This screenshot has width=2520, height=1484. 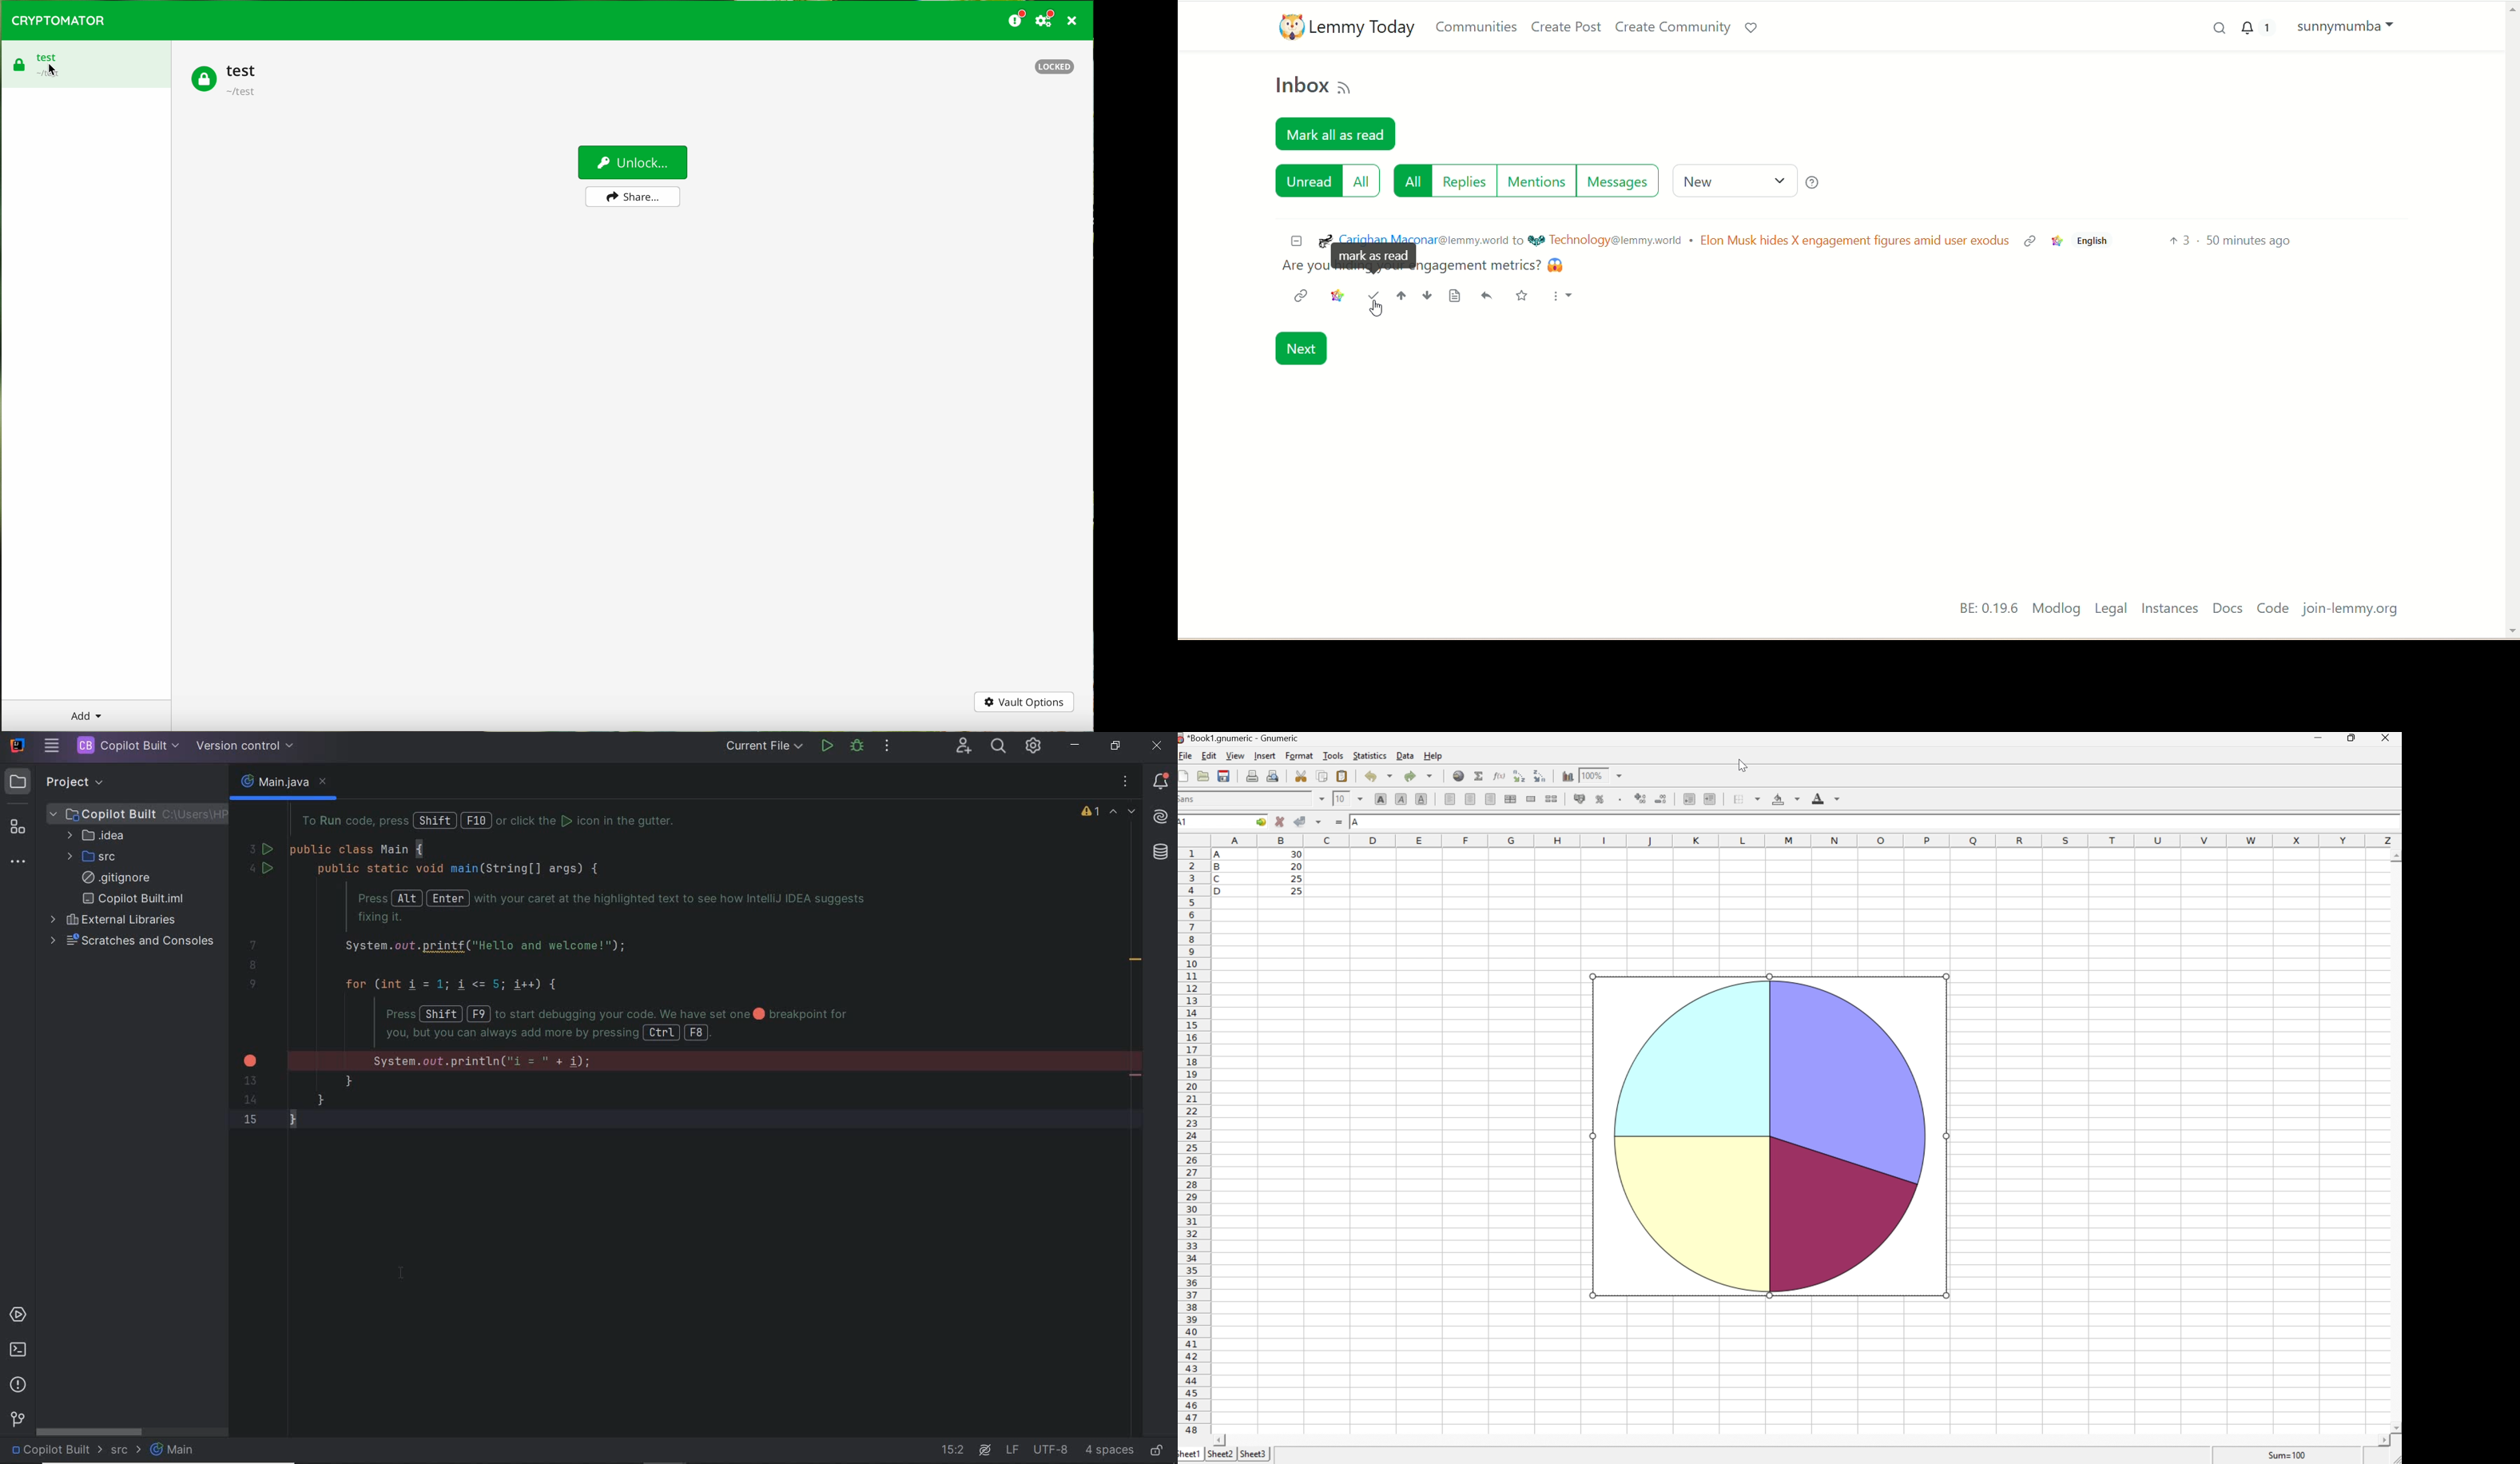 I want to click on Drop Down, so click(x=1623, y=774).